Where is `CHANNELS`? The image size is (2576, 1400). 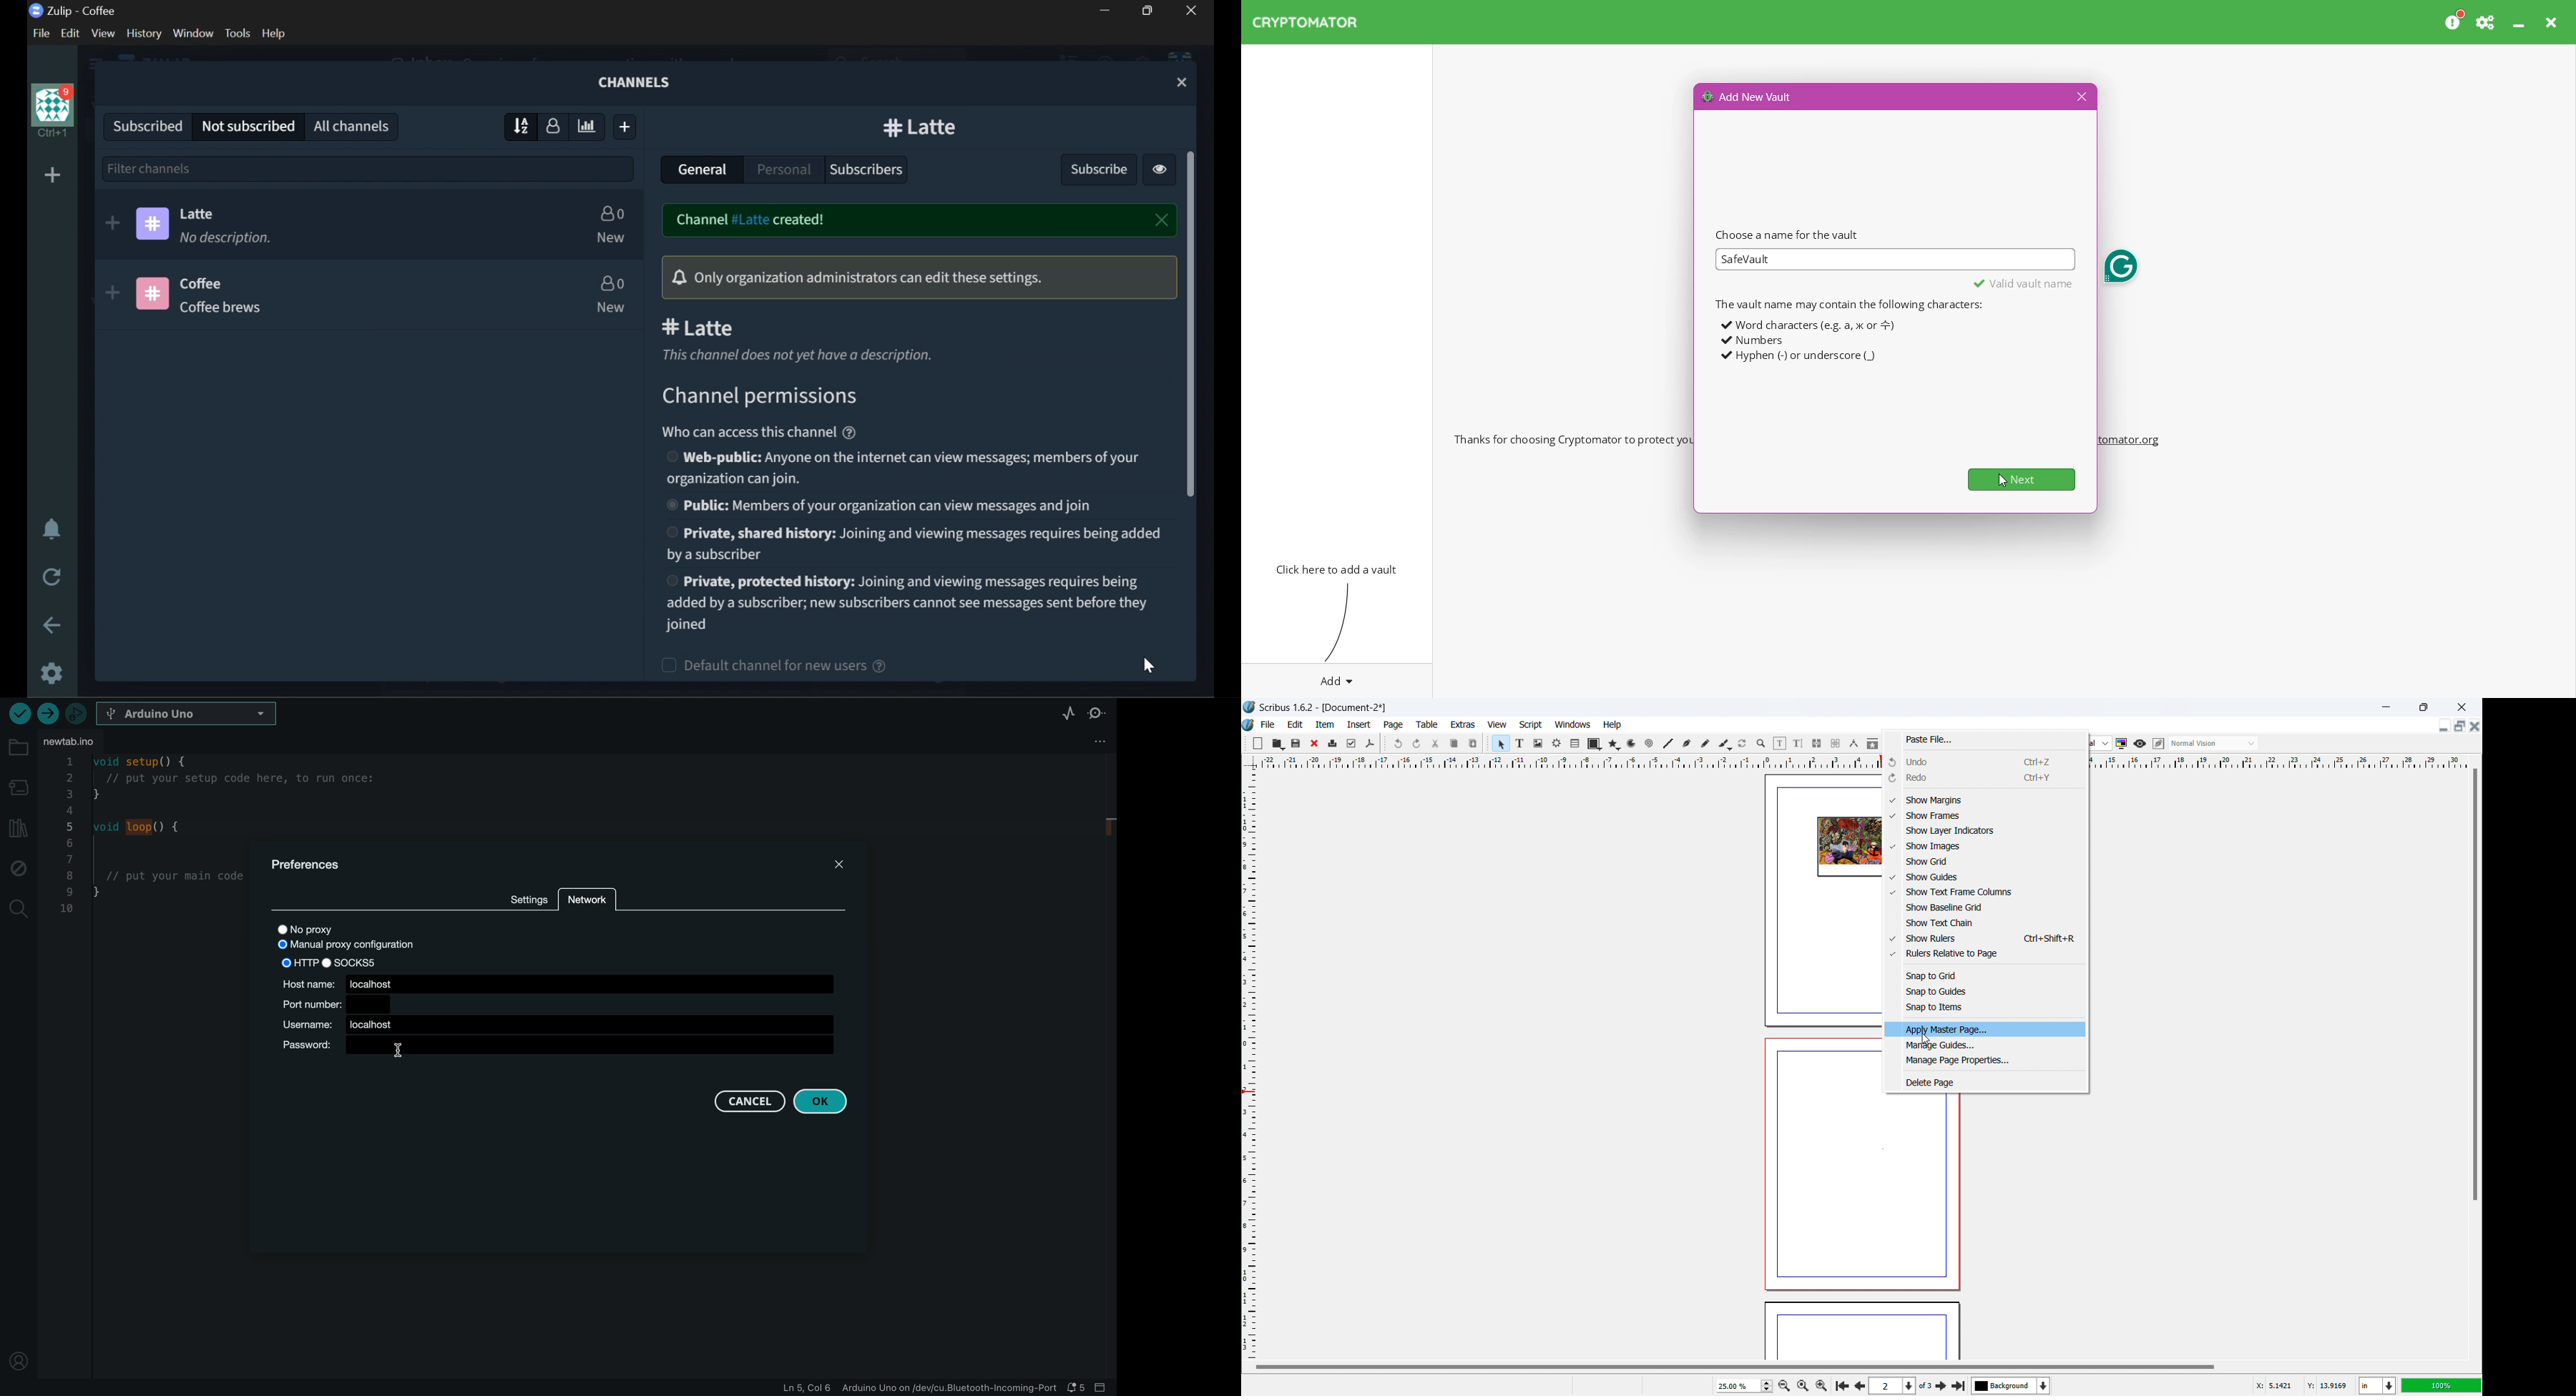 CHANNELS is located at coordinates (637, 82).